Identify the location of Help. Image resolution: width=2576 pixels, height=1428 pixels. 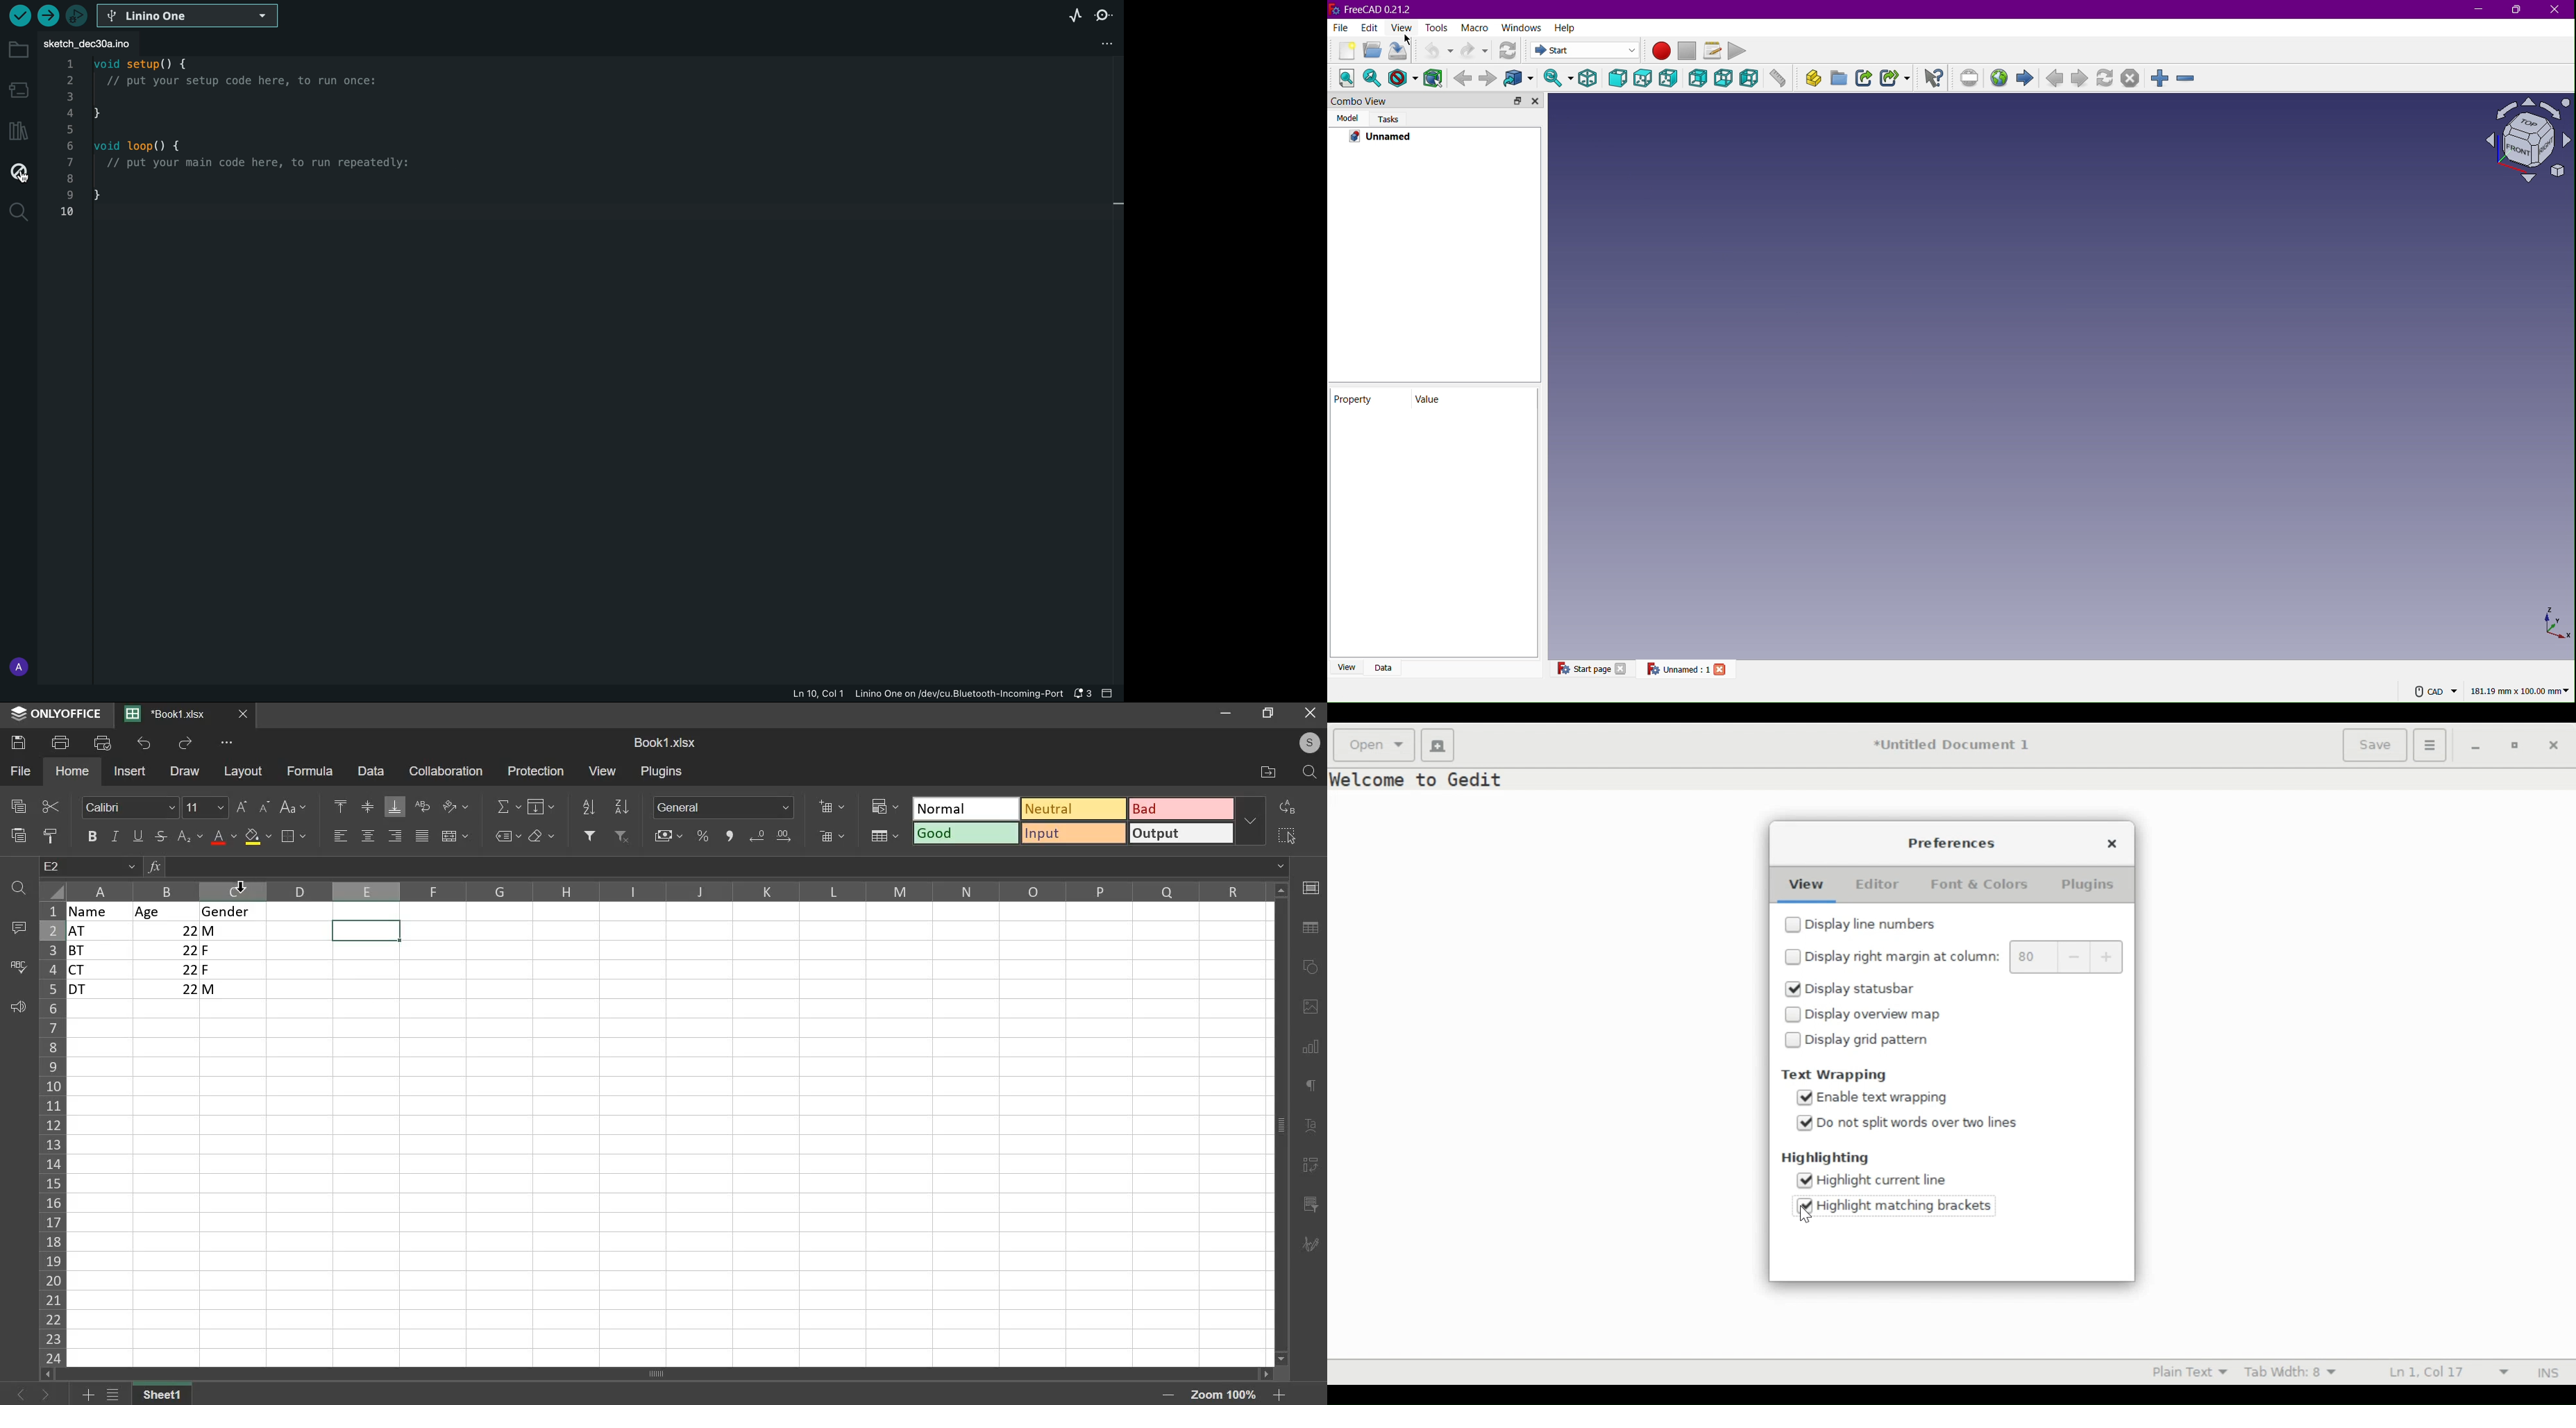
(1568, 27).